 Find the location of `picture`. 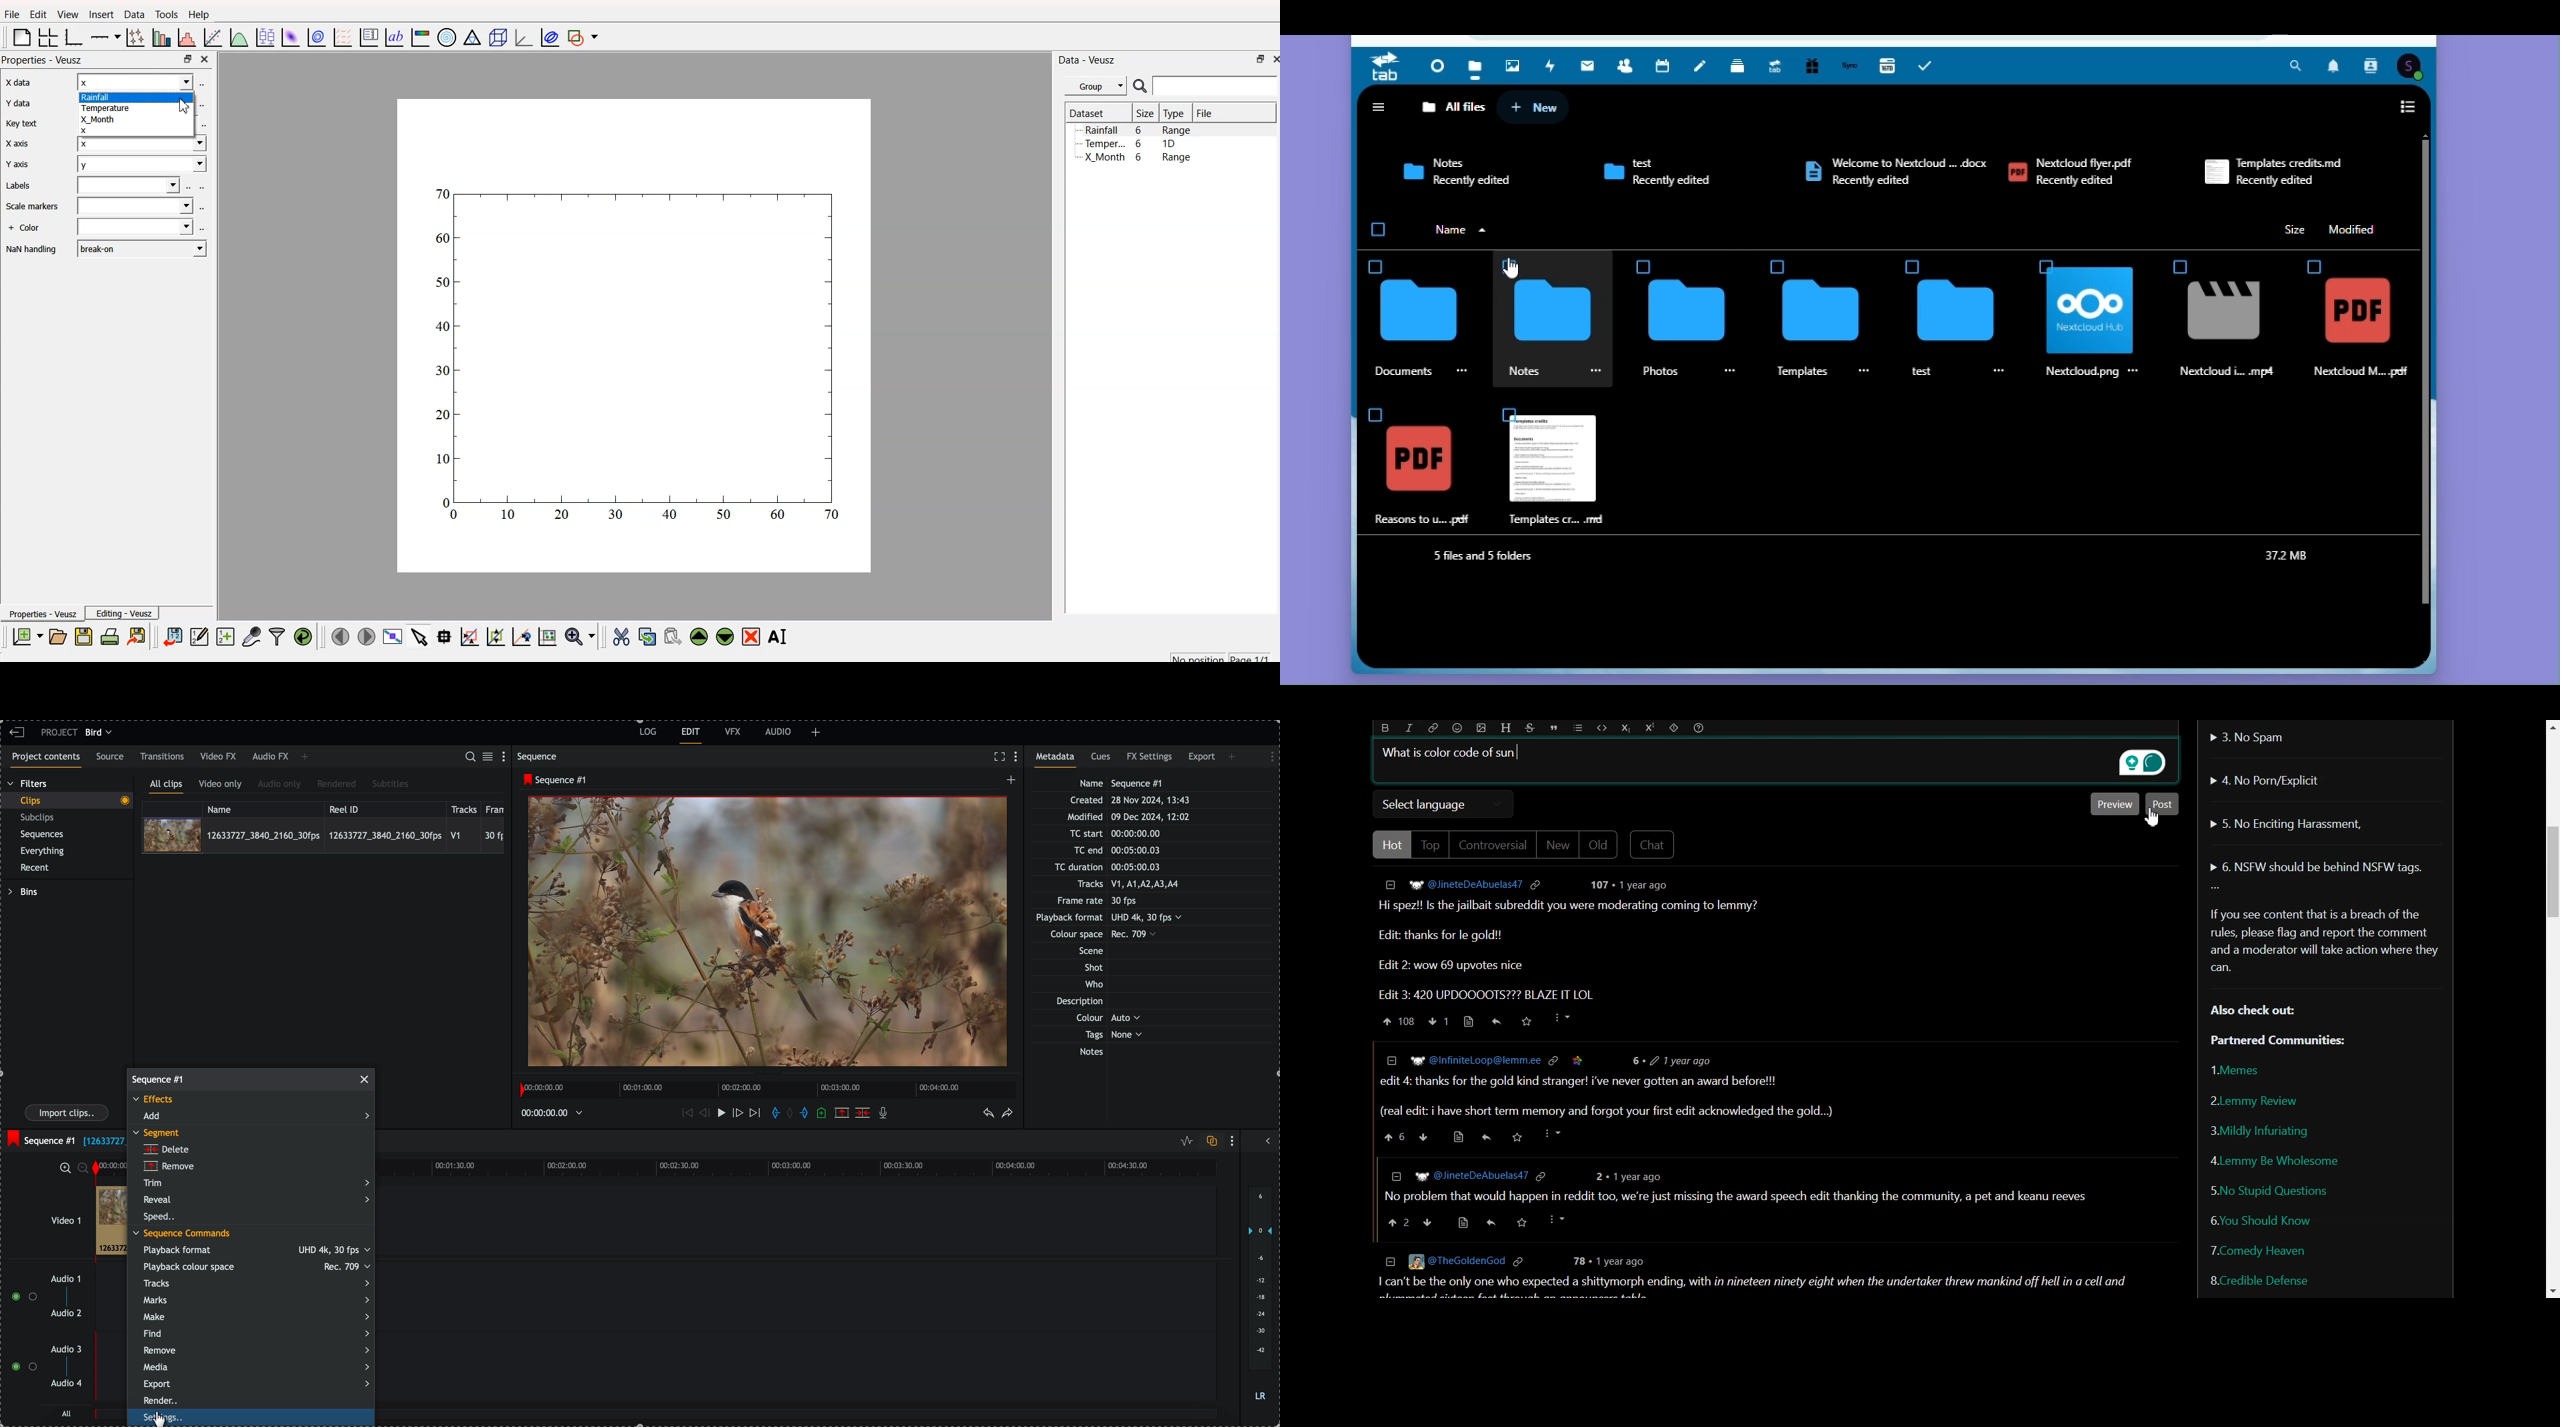

picture is located at coordinates (768, 934).